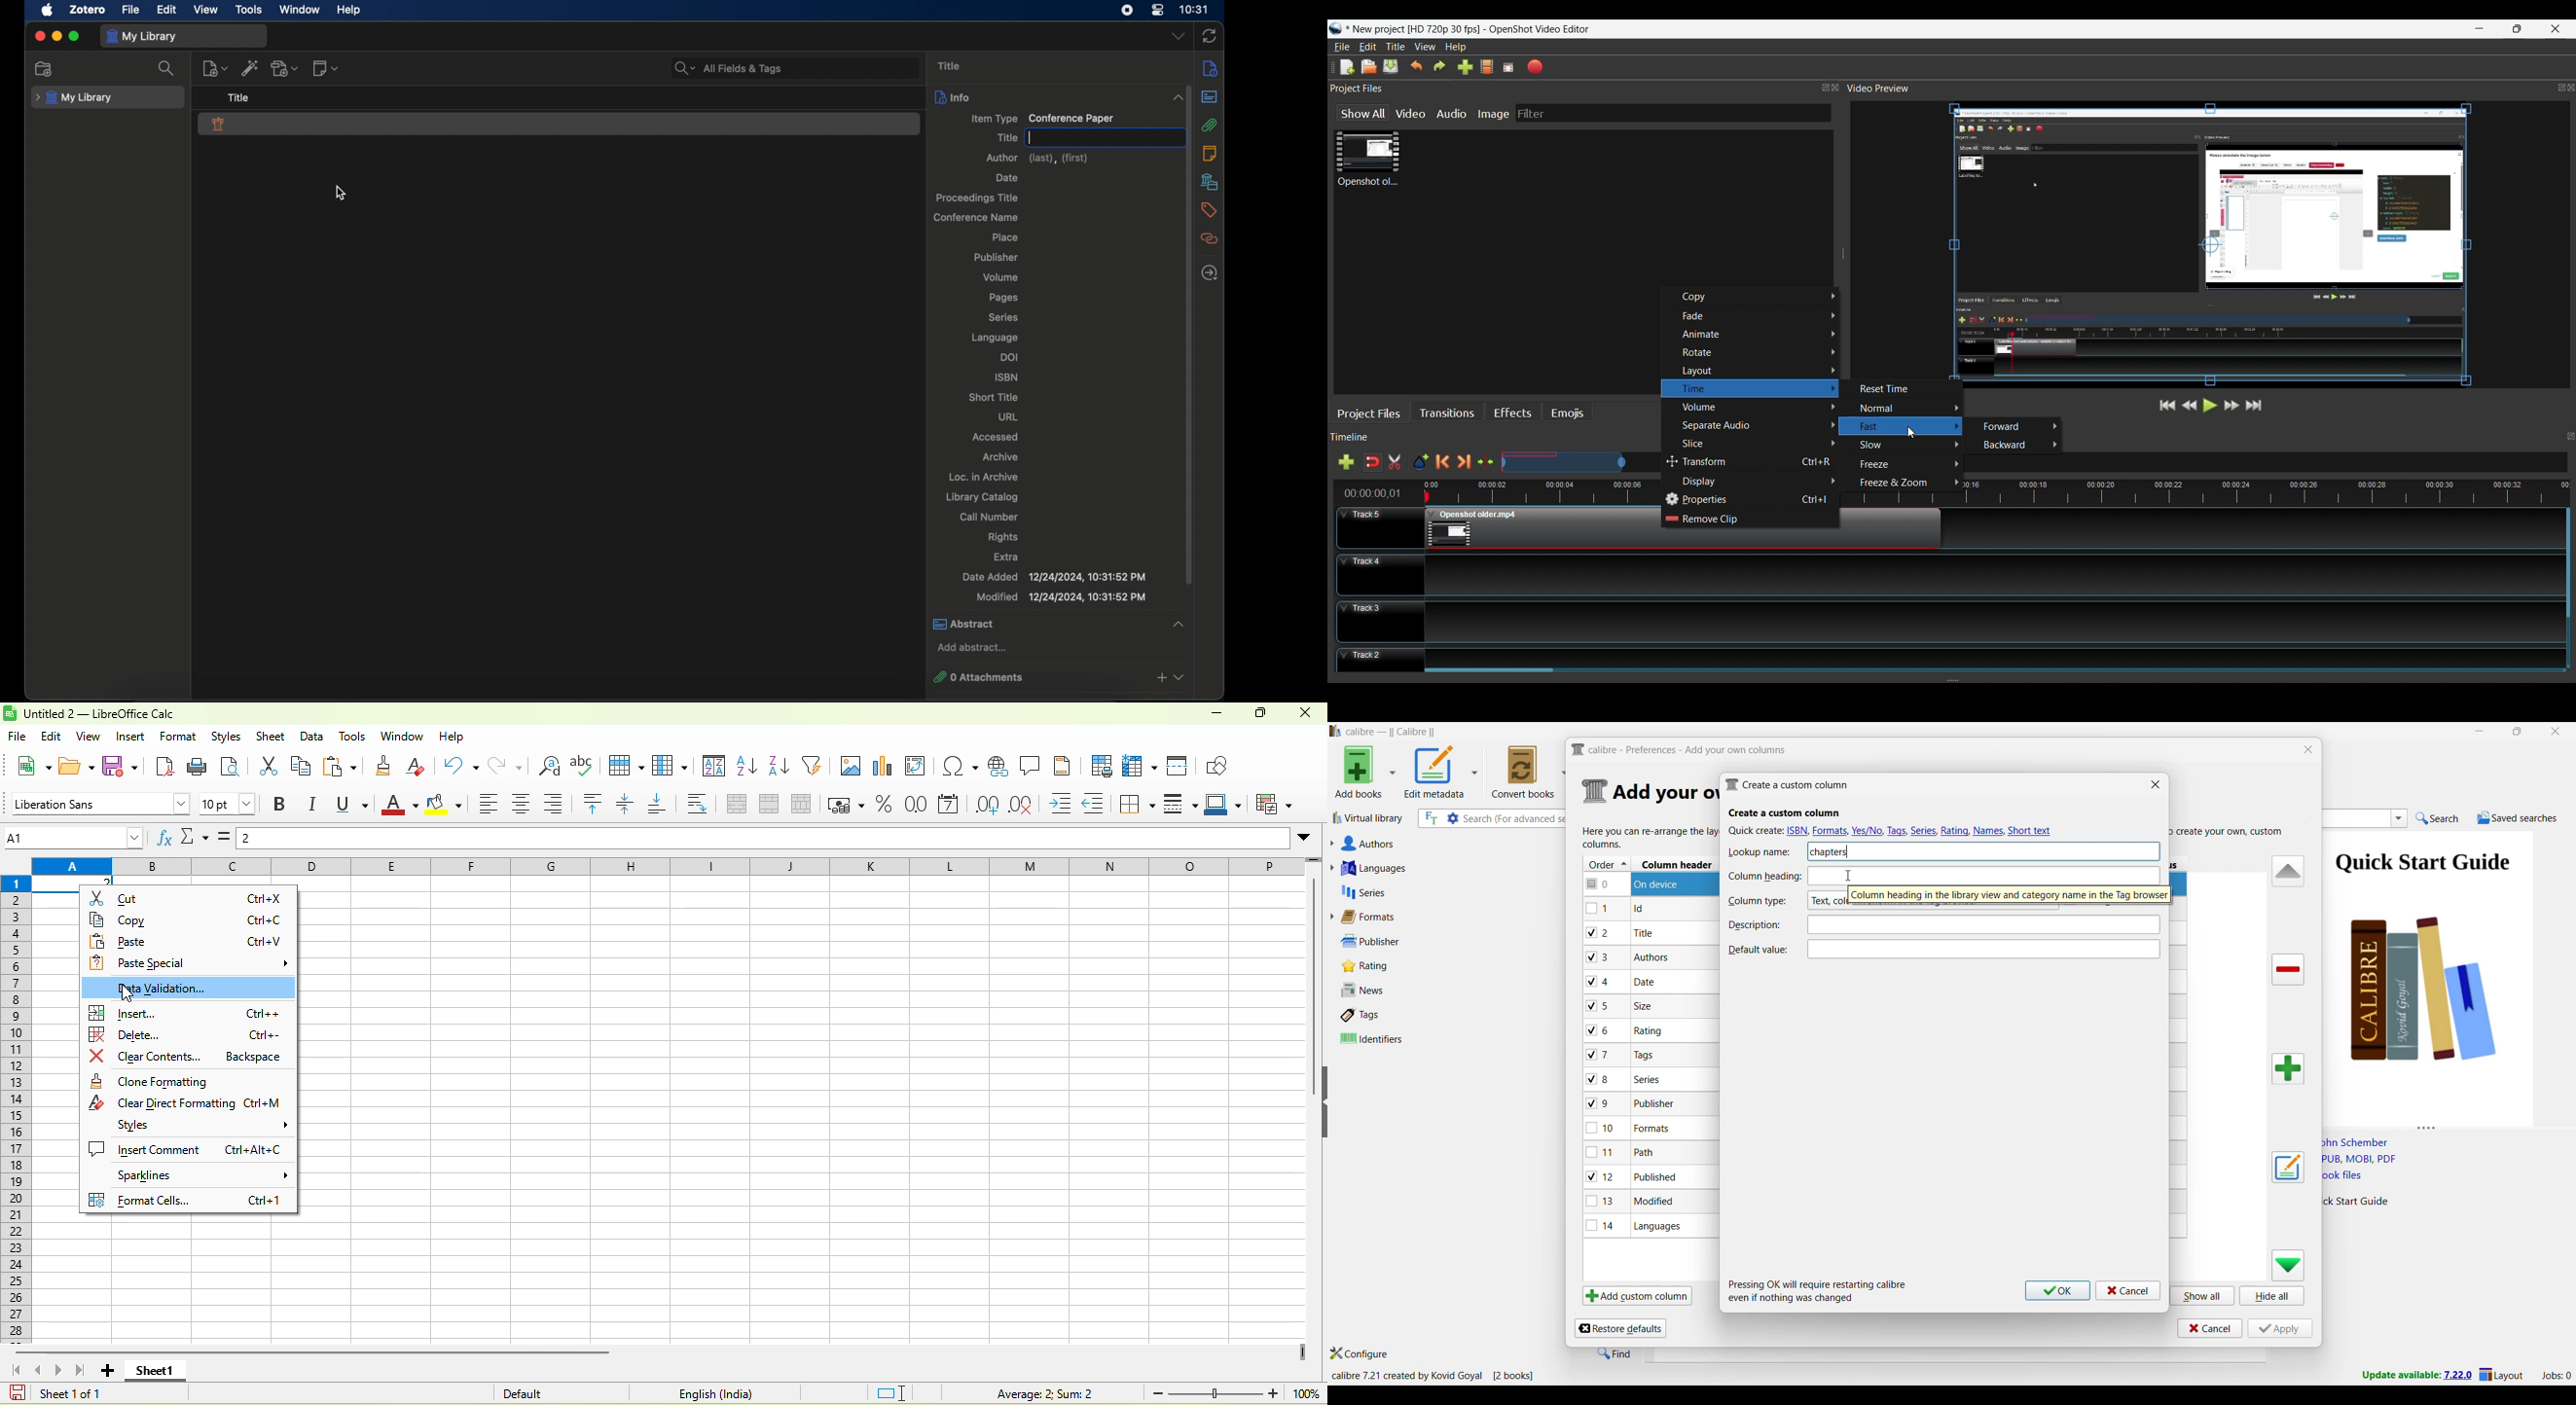  What do you see at coordinates (1599, 1078) in the screenshot?
I see `checkbox - 8` at bounding box center [1599, 1078].